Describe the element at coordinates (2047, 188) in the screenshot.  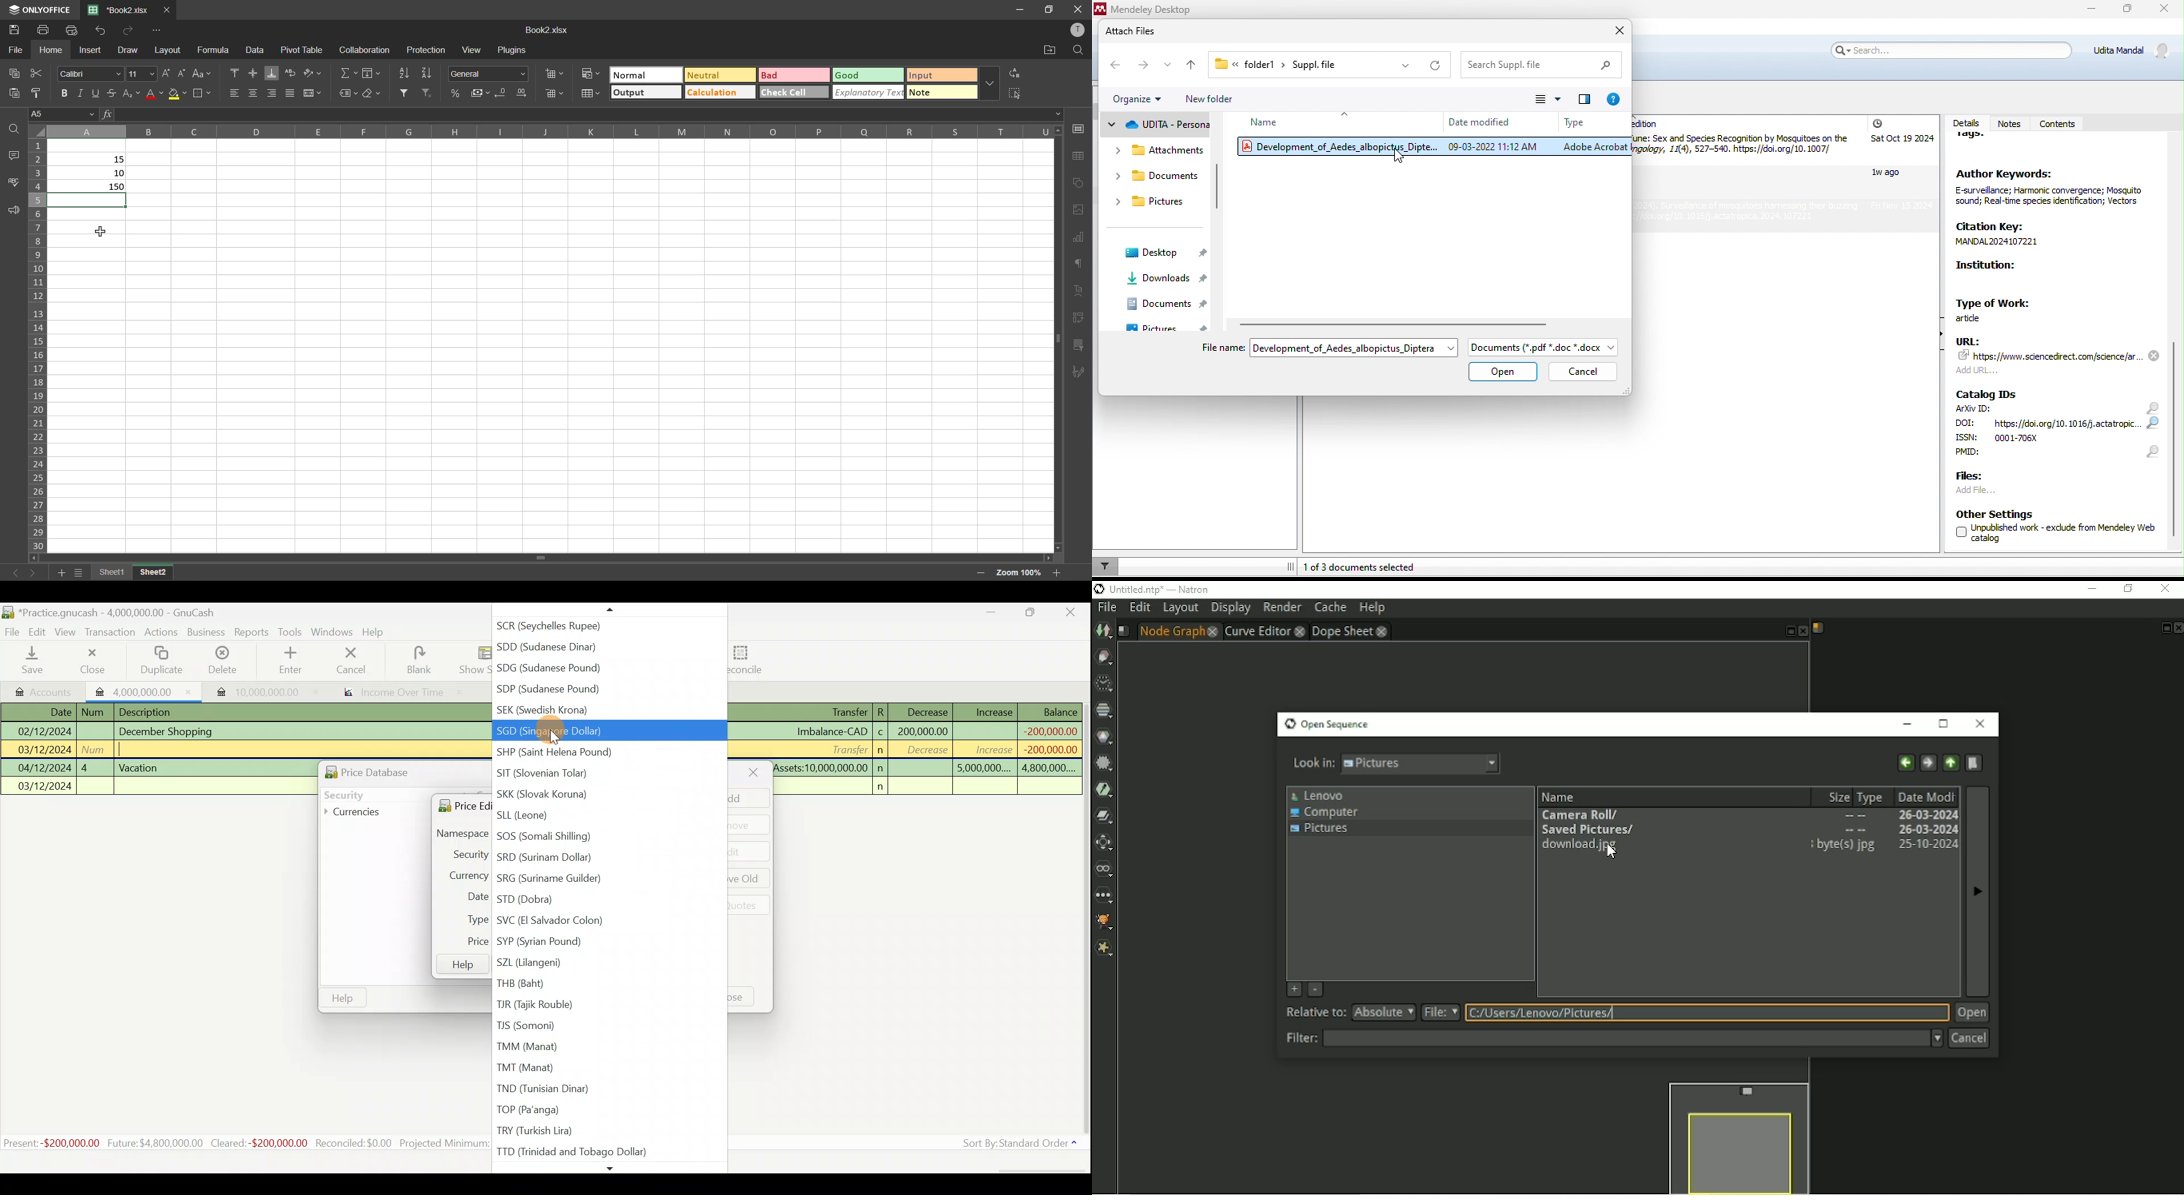
I see `Author Keywords:
E-surveilance; Harmonic convergence; Mosquito
‘sound; Real-time species identification; Vectors` at that location.